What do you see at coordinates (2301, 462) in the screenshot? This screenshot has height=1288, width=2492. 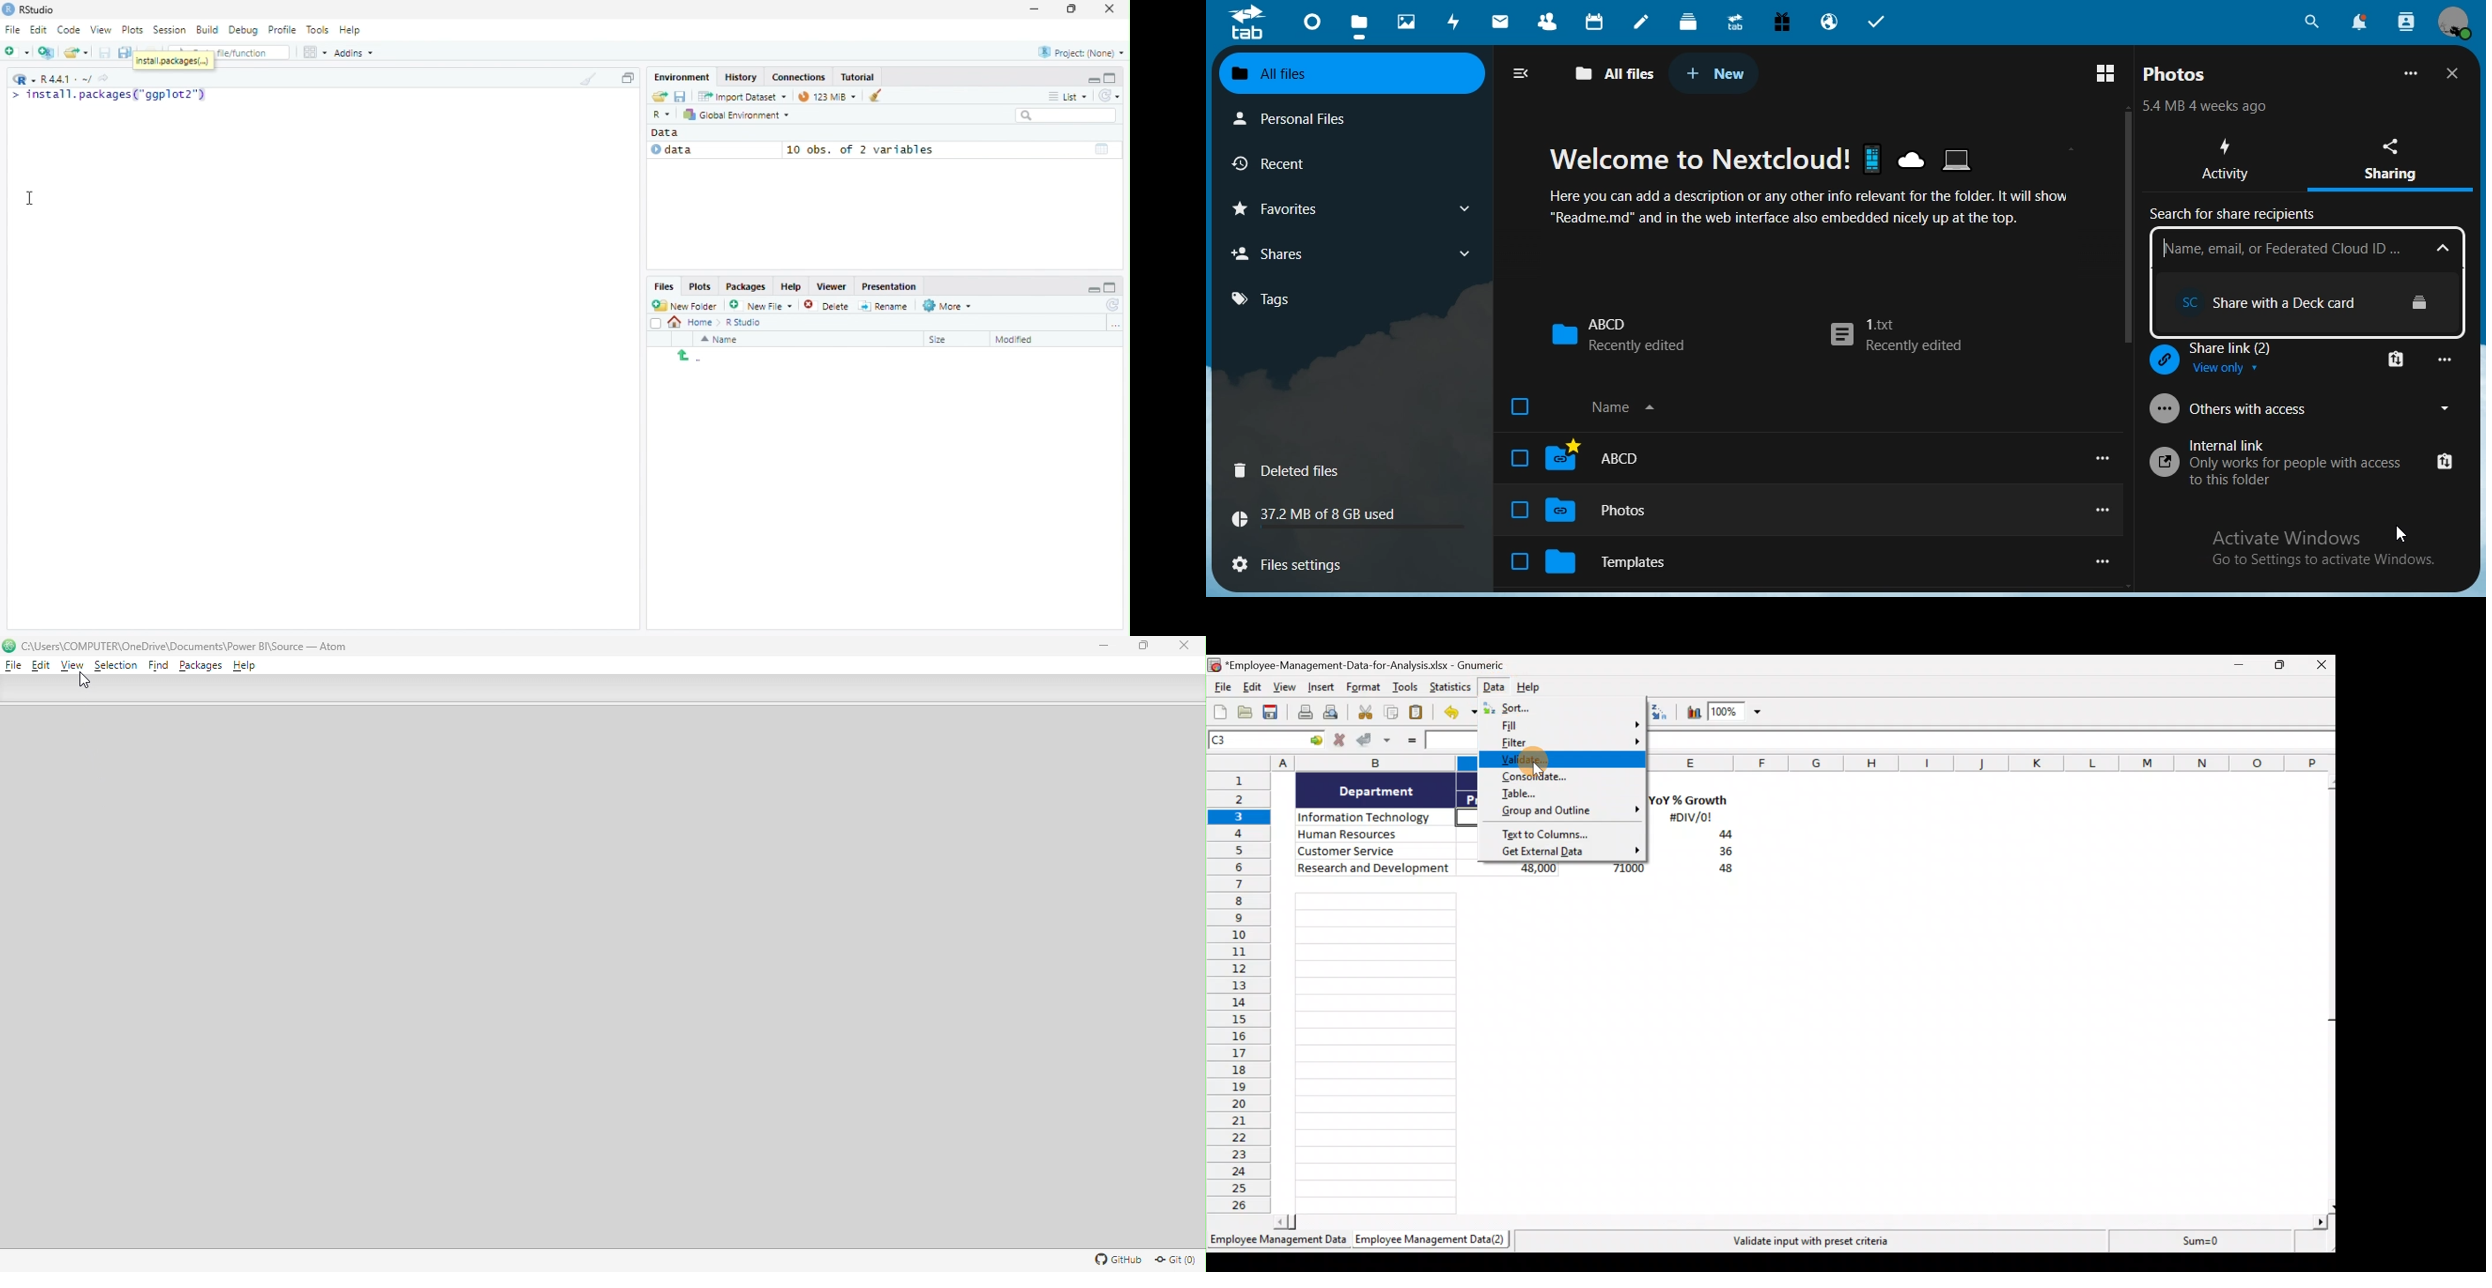 I see `internal link` at bounding box center [2301, 462].